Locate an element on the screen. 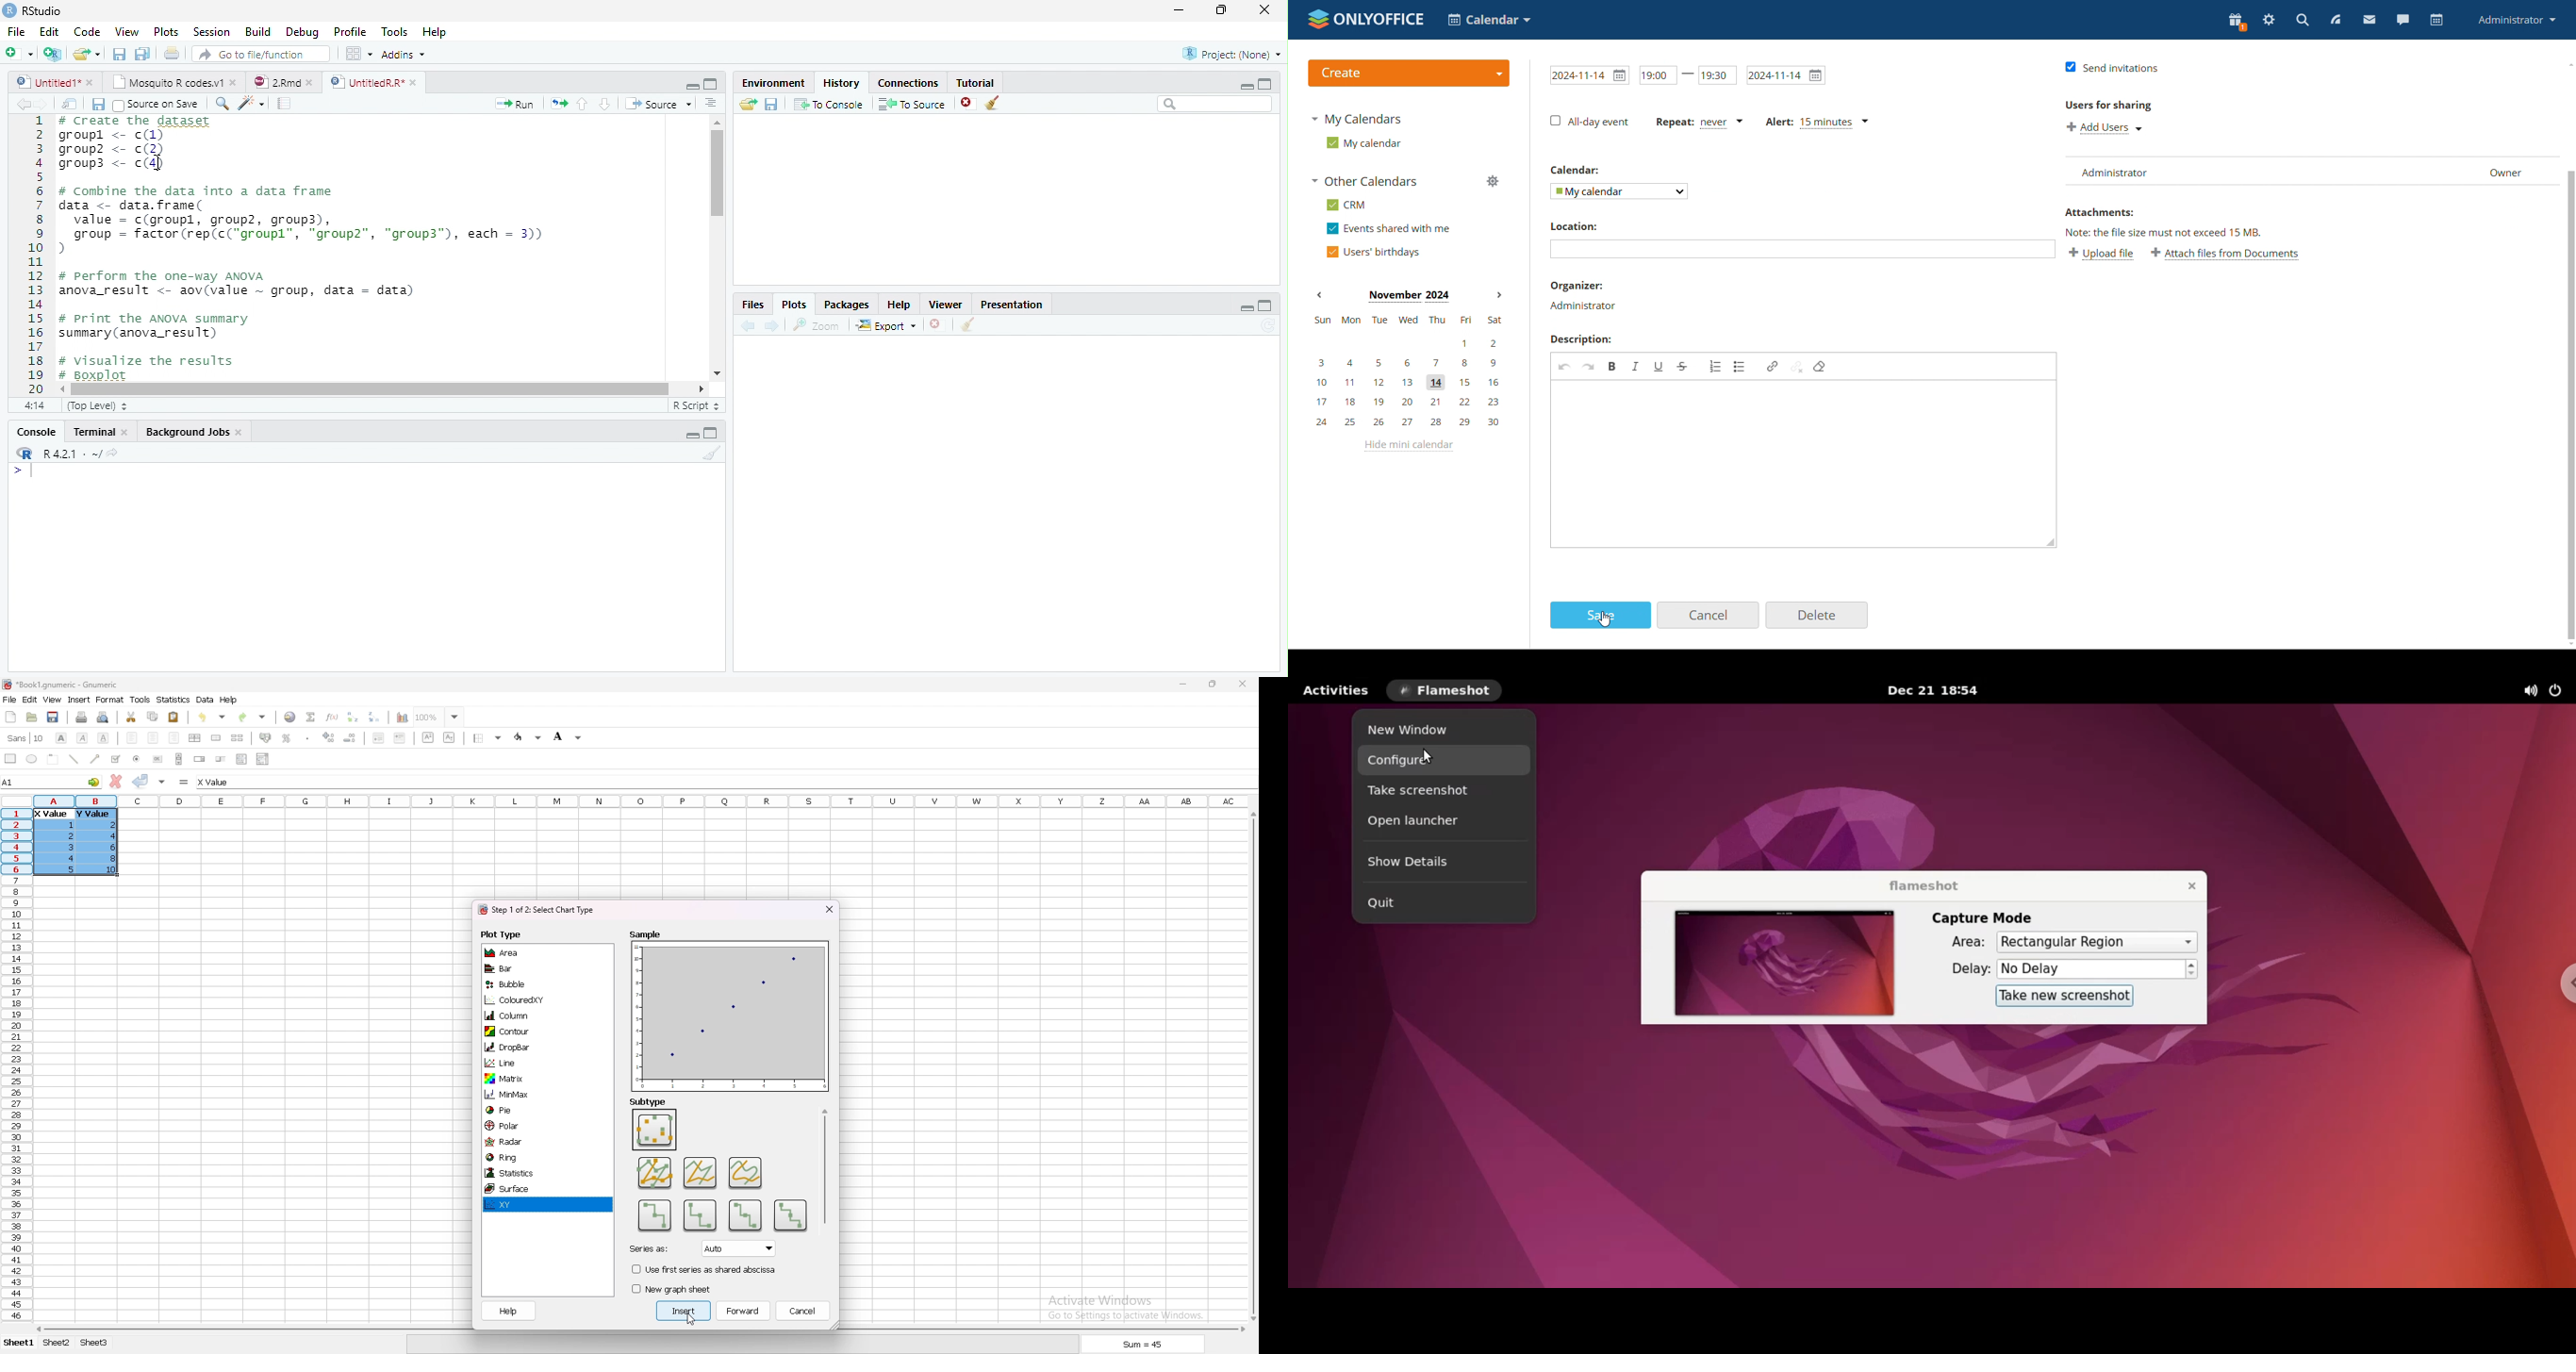 This screenshot has height=1372, width=2576. To source is located at coordinates (915, 106).